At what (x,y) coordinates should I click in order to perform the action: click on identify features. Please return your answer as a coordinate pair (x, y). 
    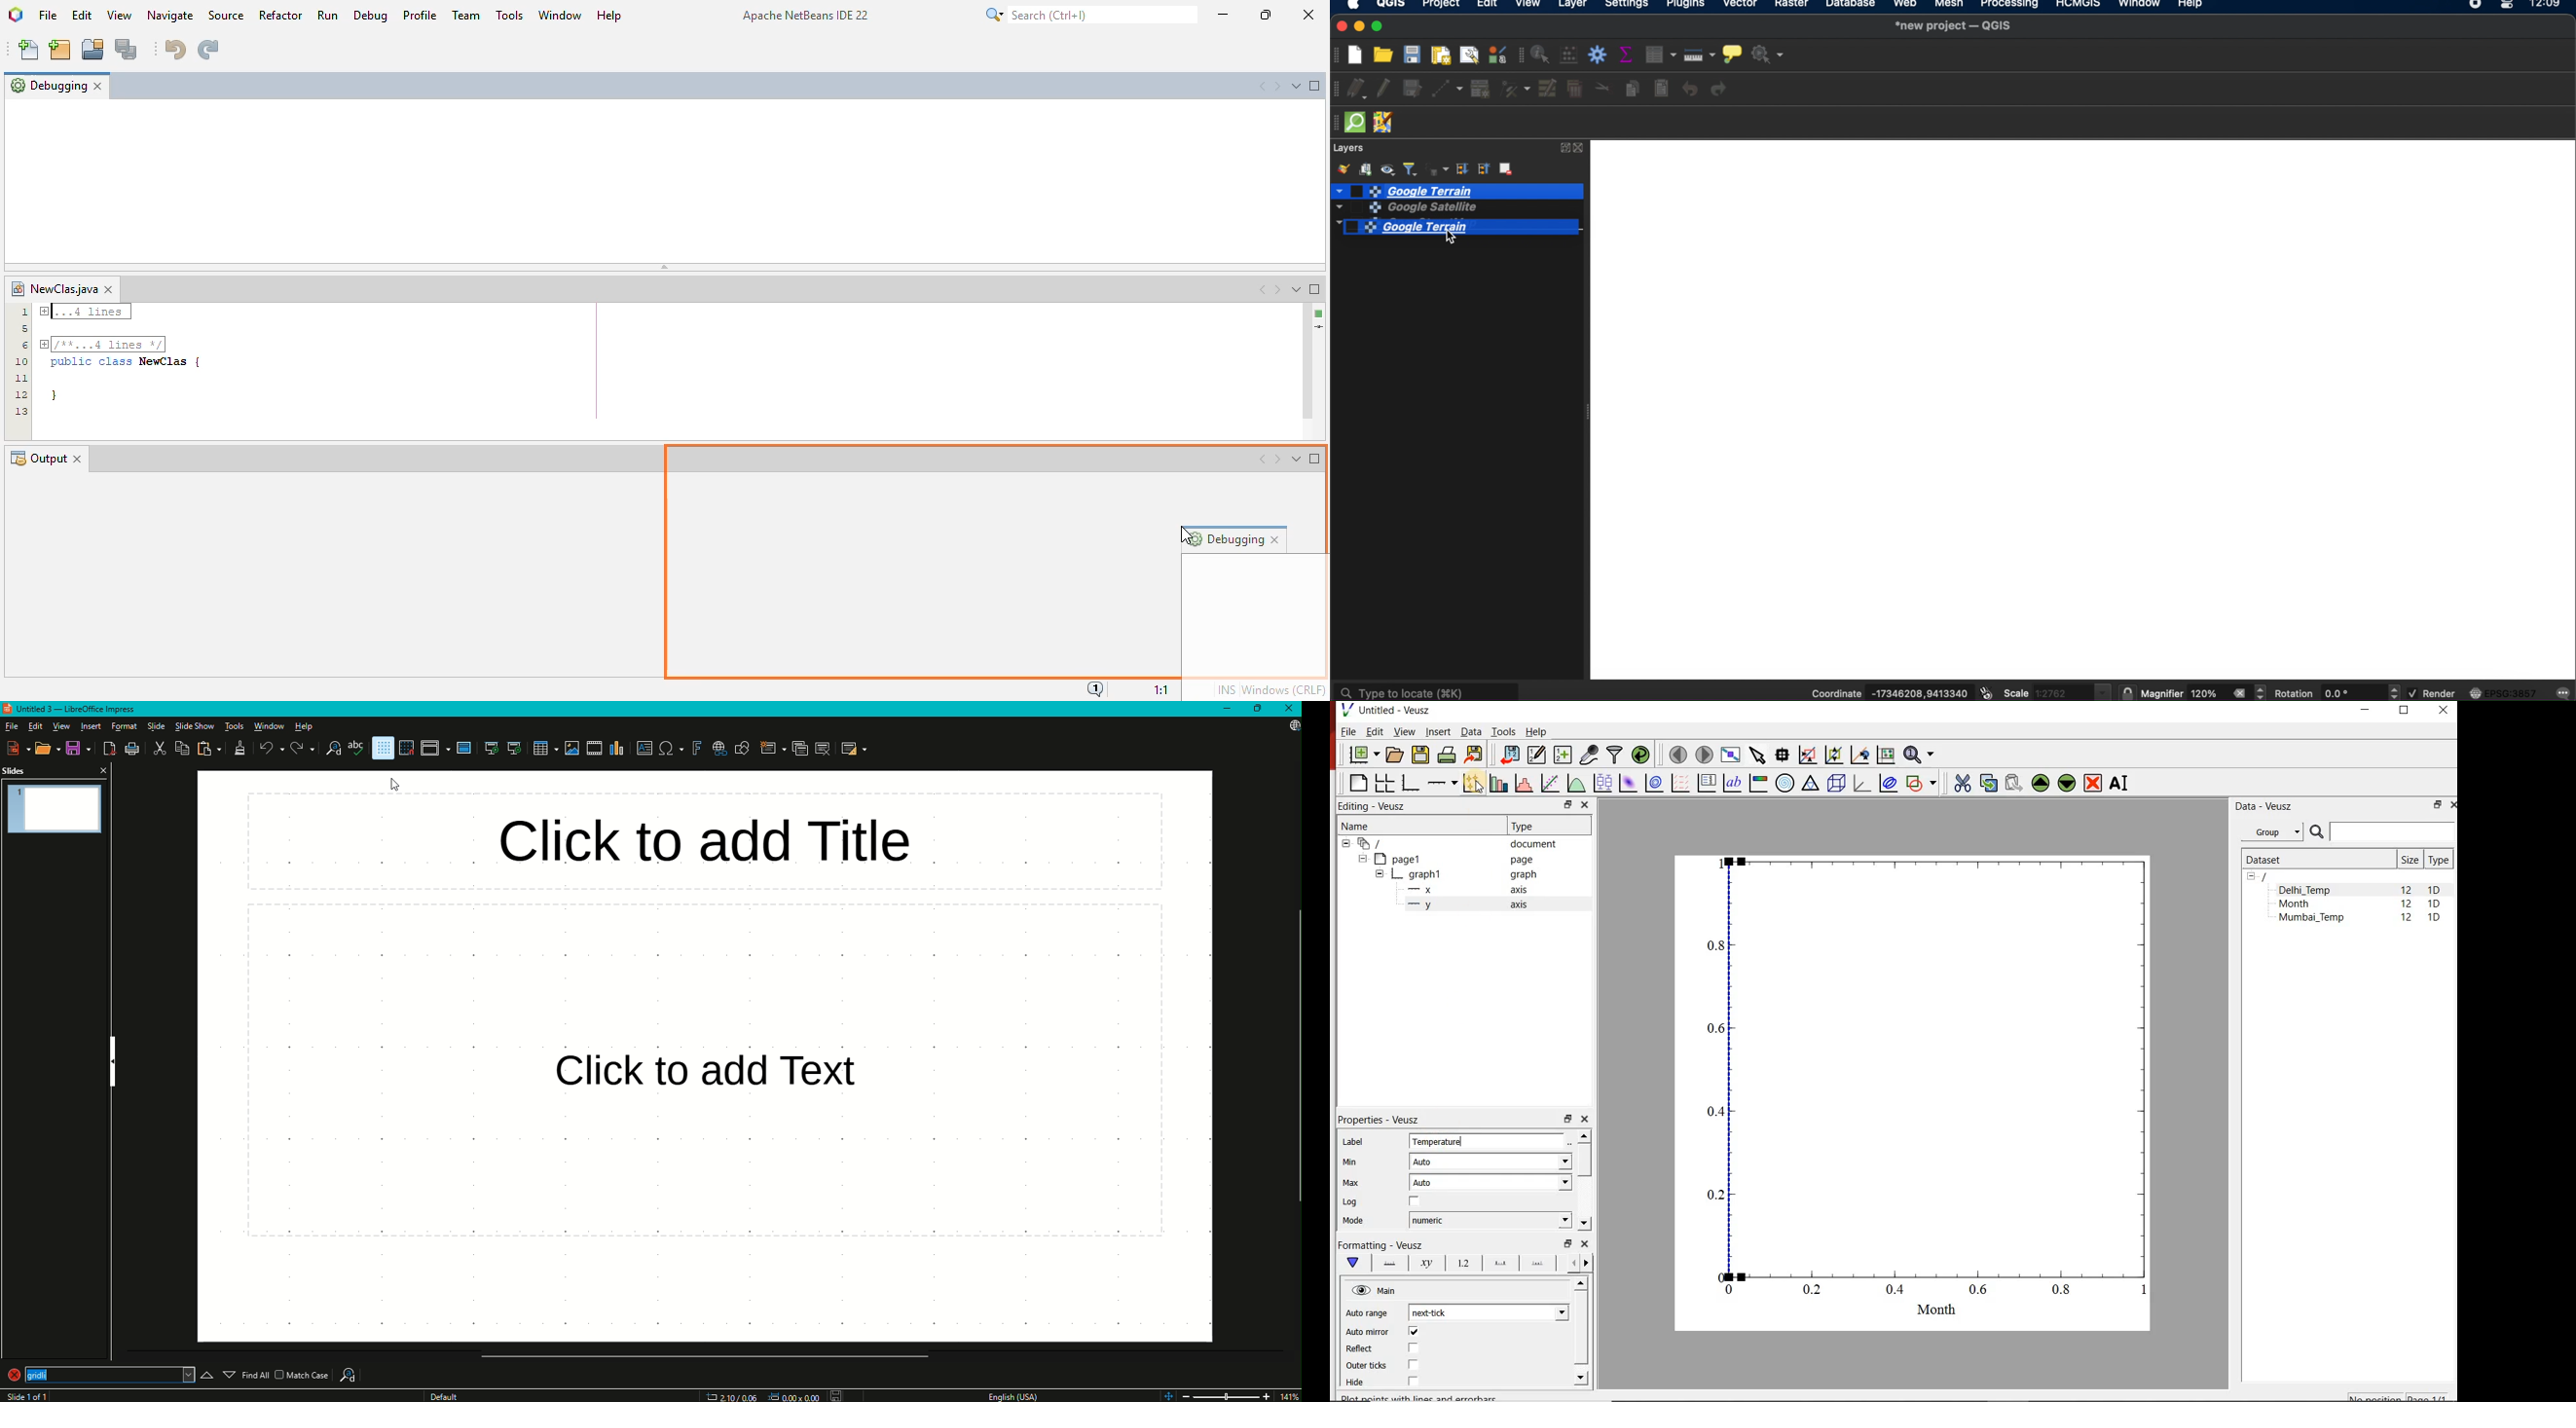
    Looking at the image, I should click on (1542, 55).